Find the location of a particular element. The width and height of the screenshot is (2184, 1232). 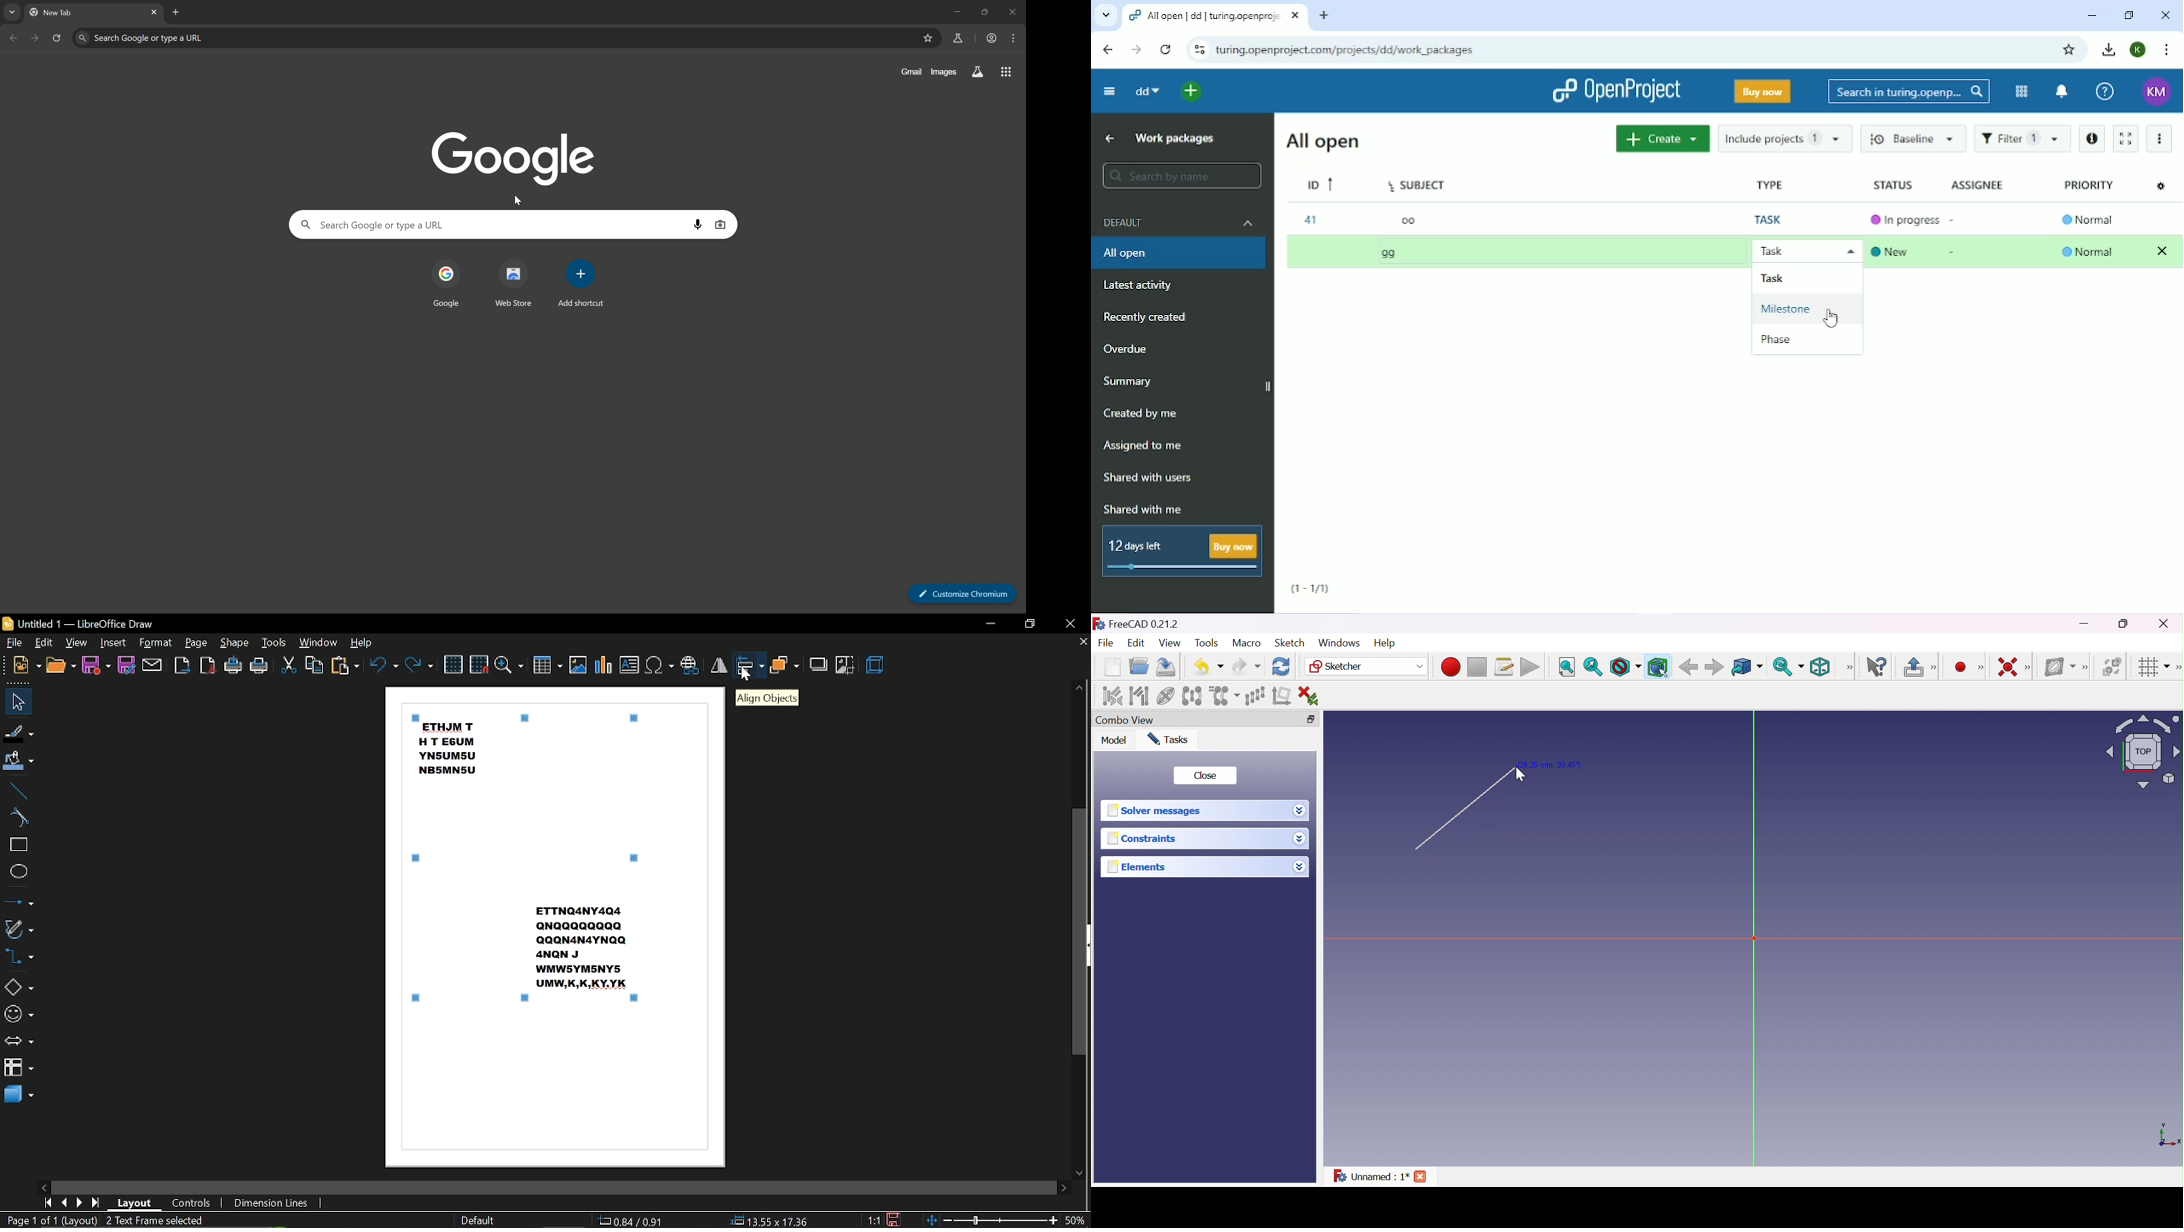

format is located at coordinates (156, 643).